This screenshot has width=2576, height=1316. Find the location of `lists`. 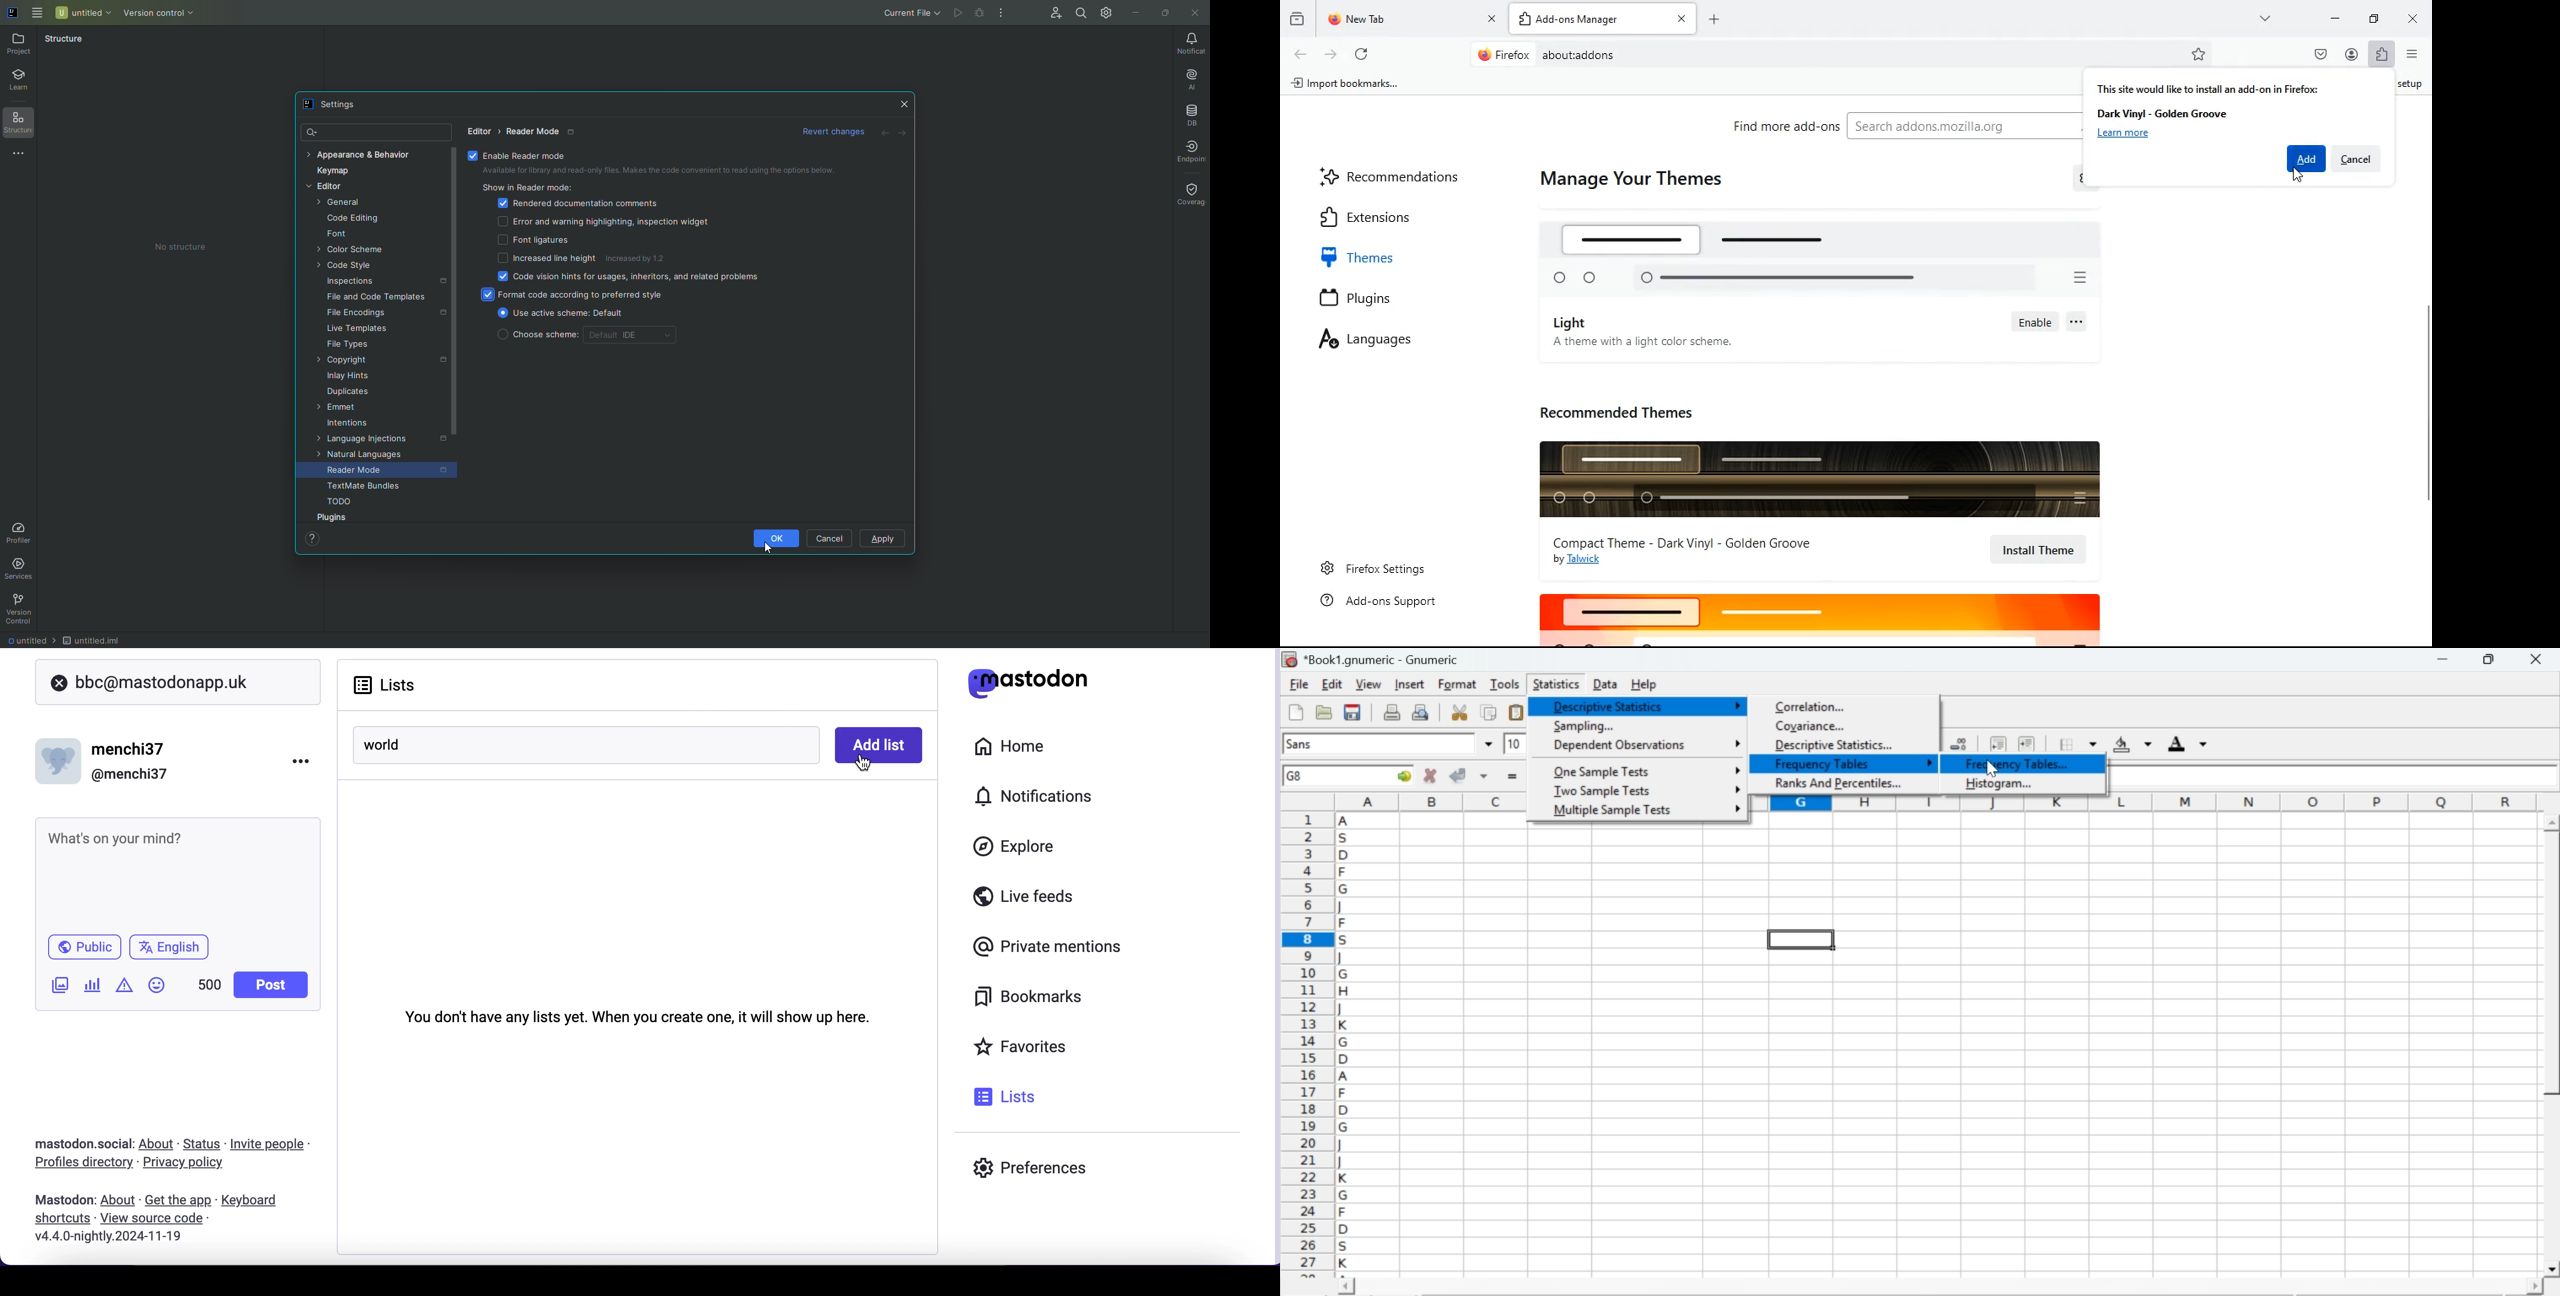

lists is located at coordinates (1006, 1096).